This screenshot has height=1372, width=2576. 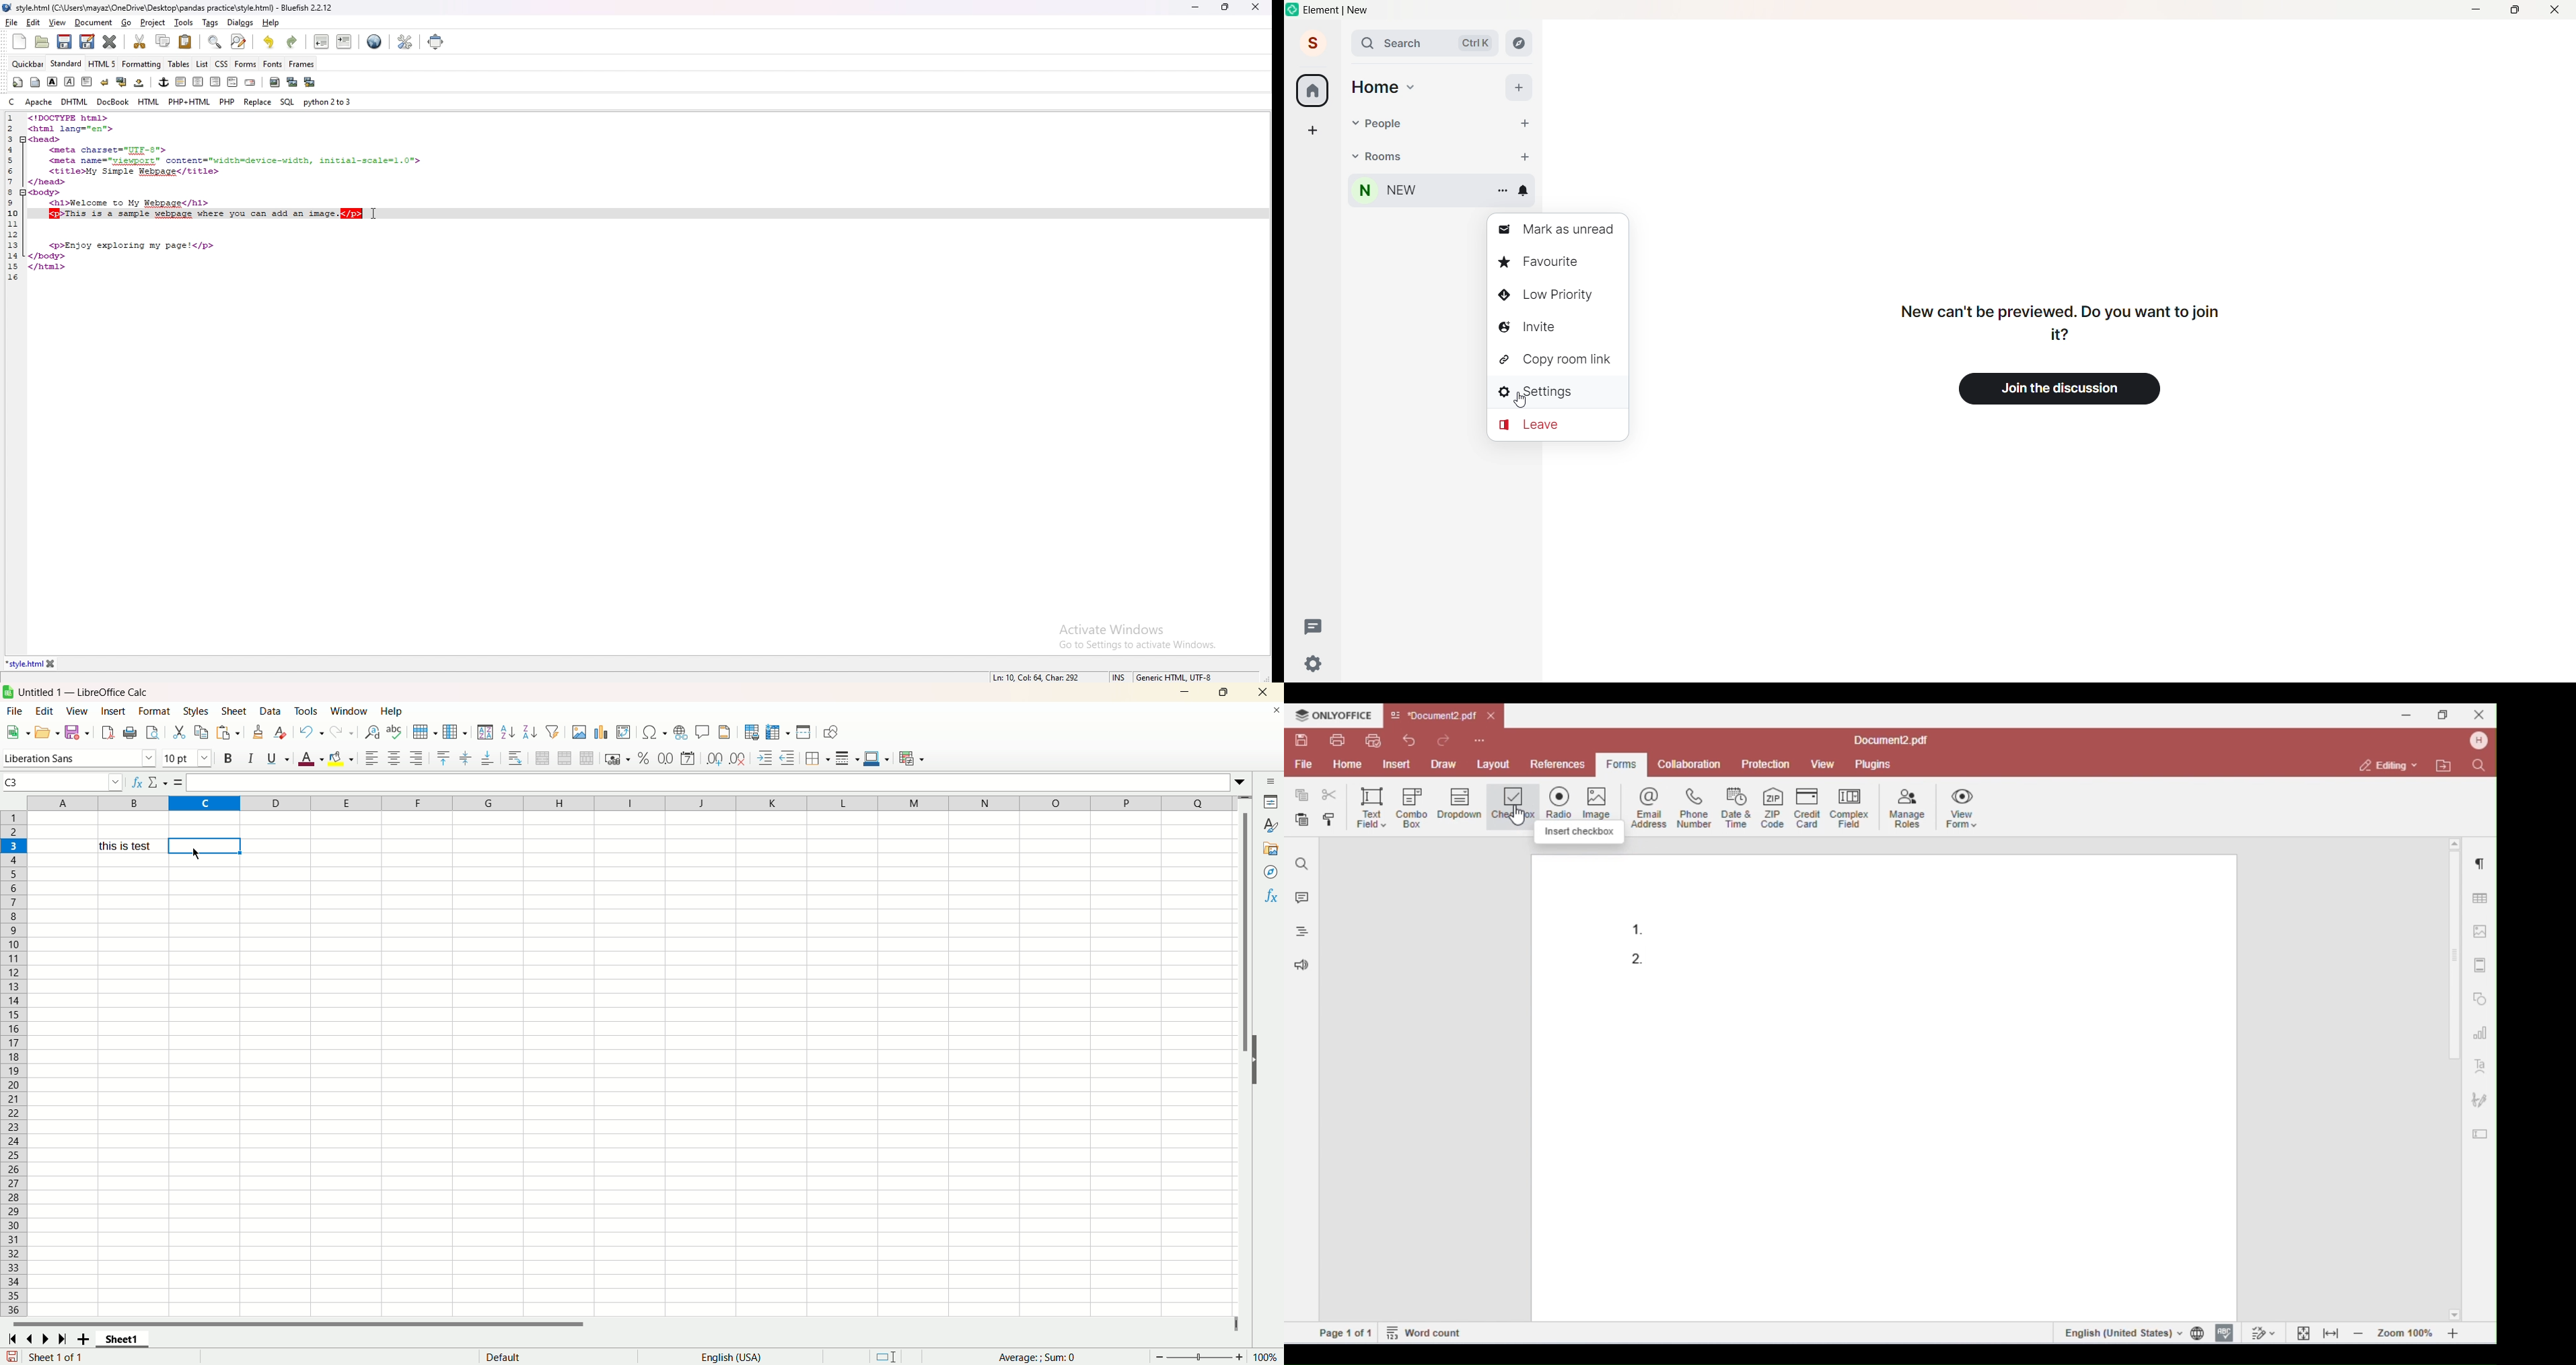 I want to click on home, so click(x=1313, y=90).